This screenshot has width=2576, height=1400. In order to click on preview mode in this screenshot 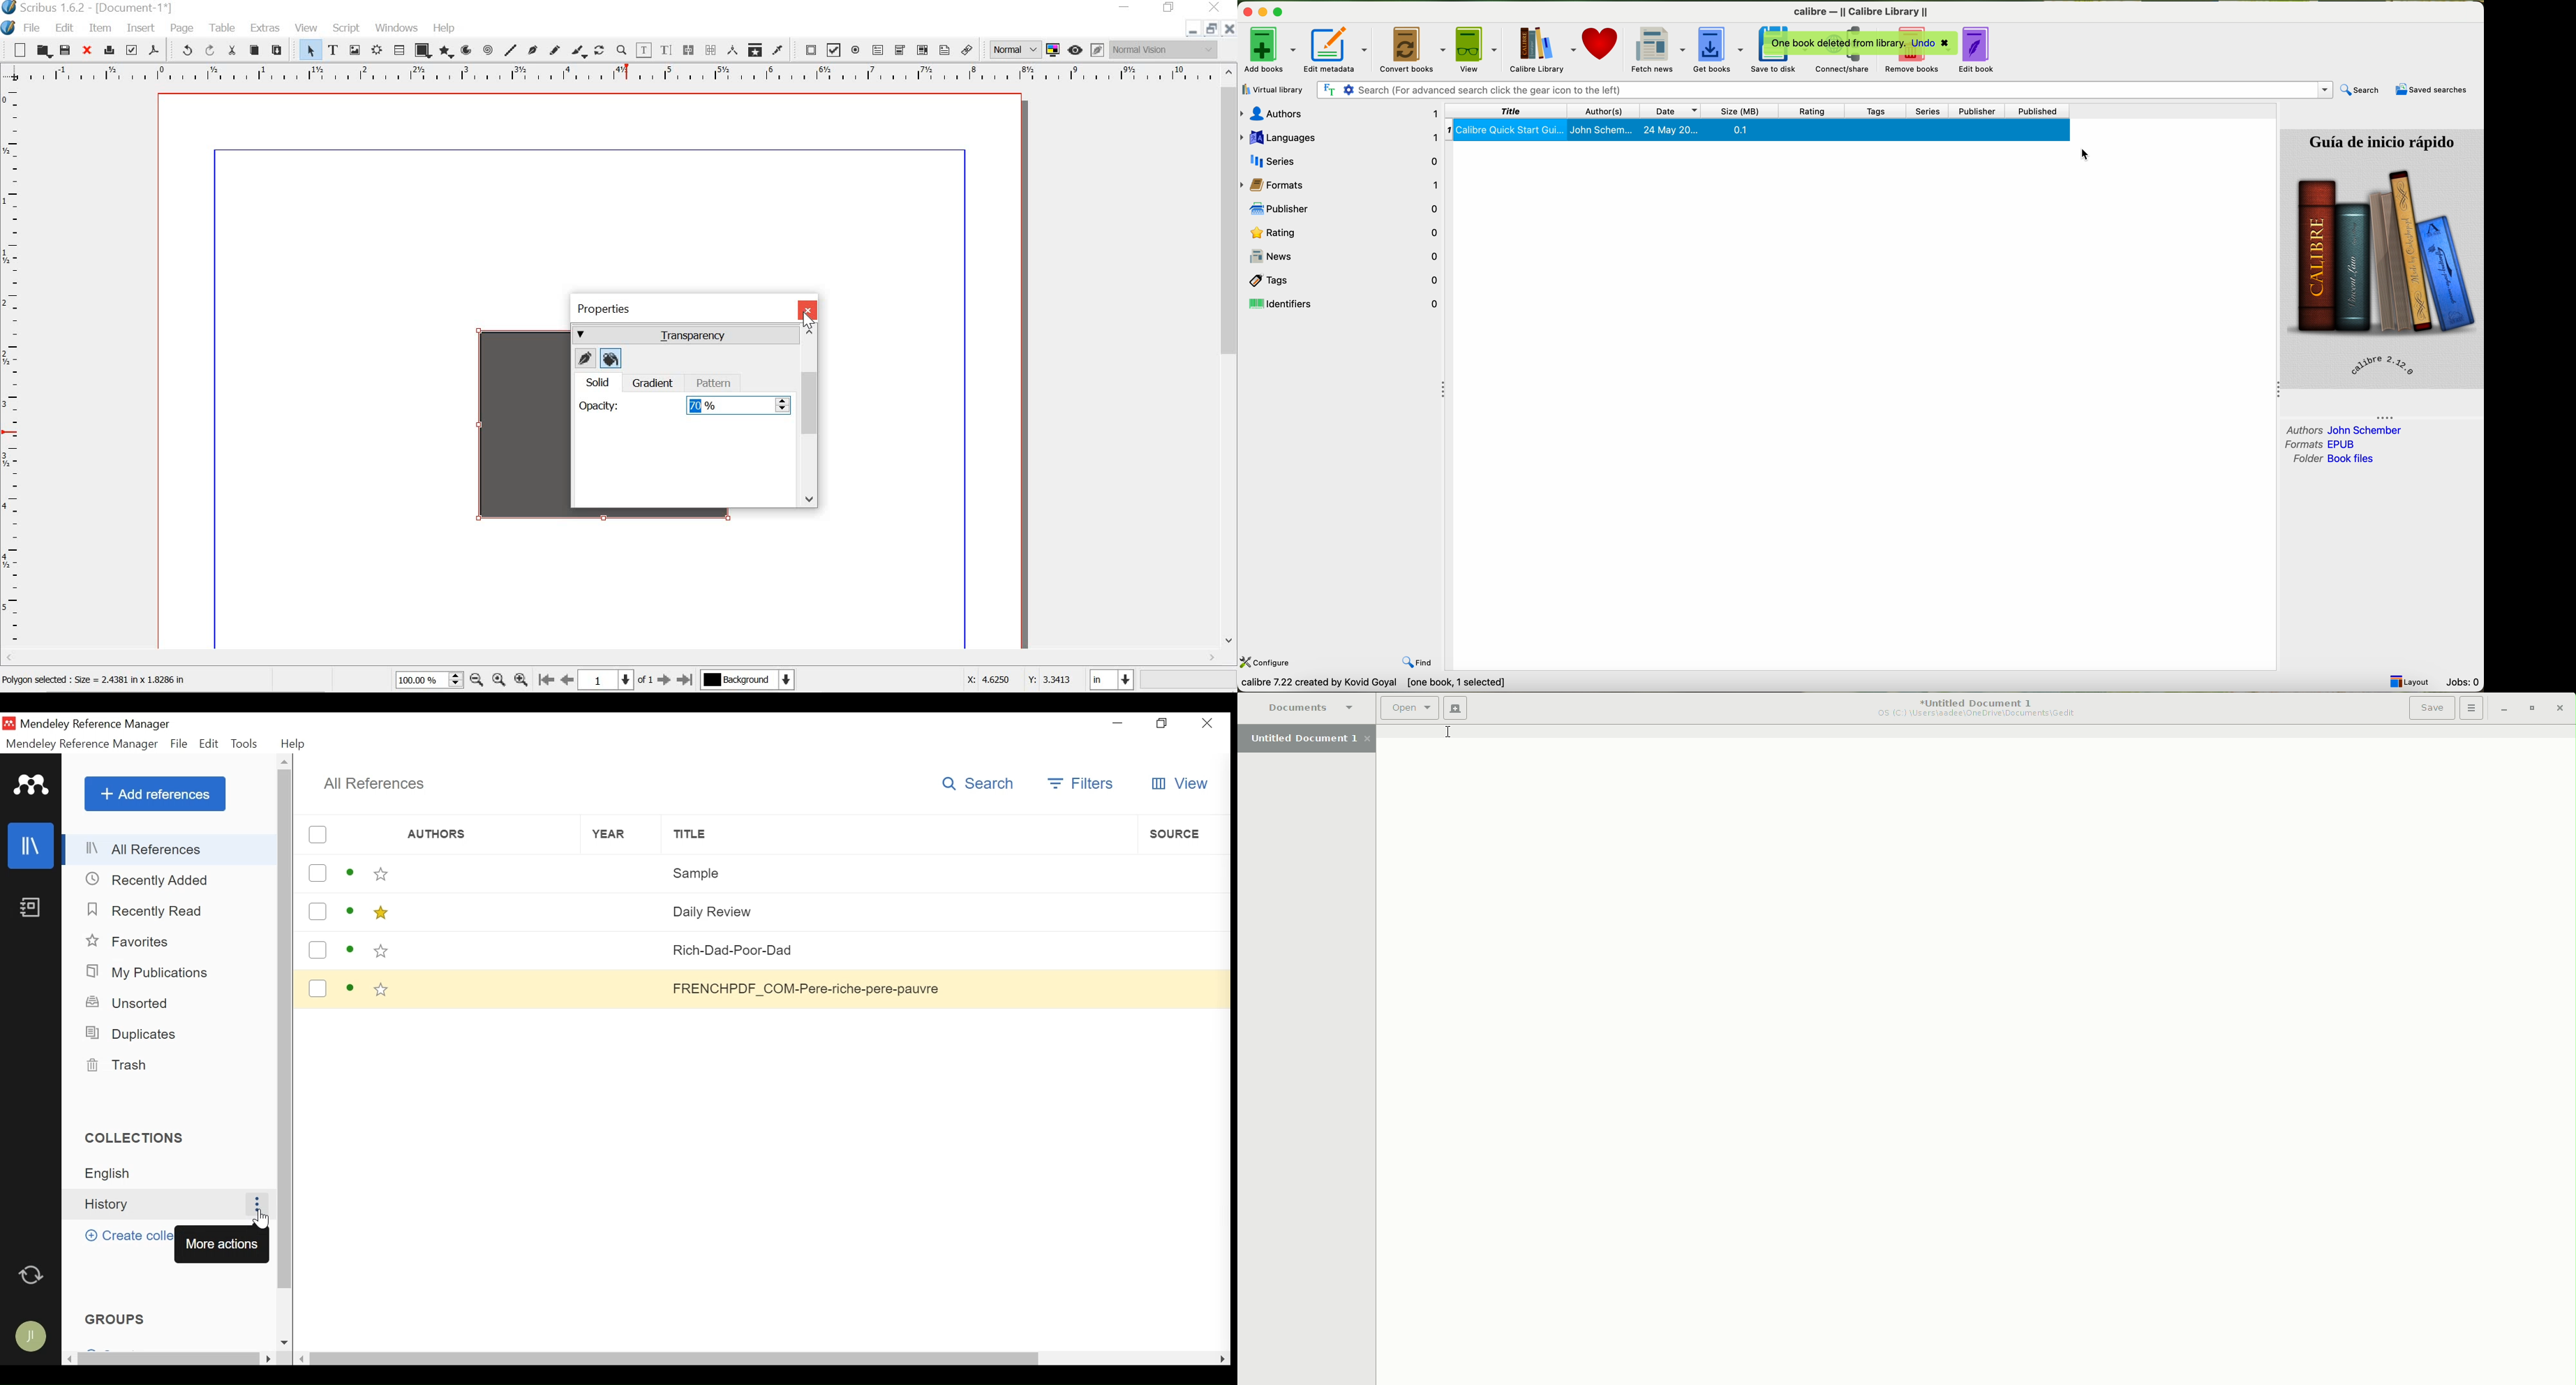, I will do `click(1074, 50)`.